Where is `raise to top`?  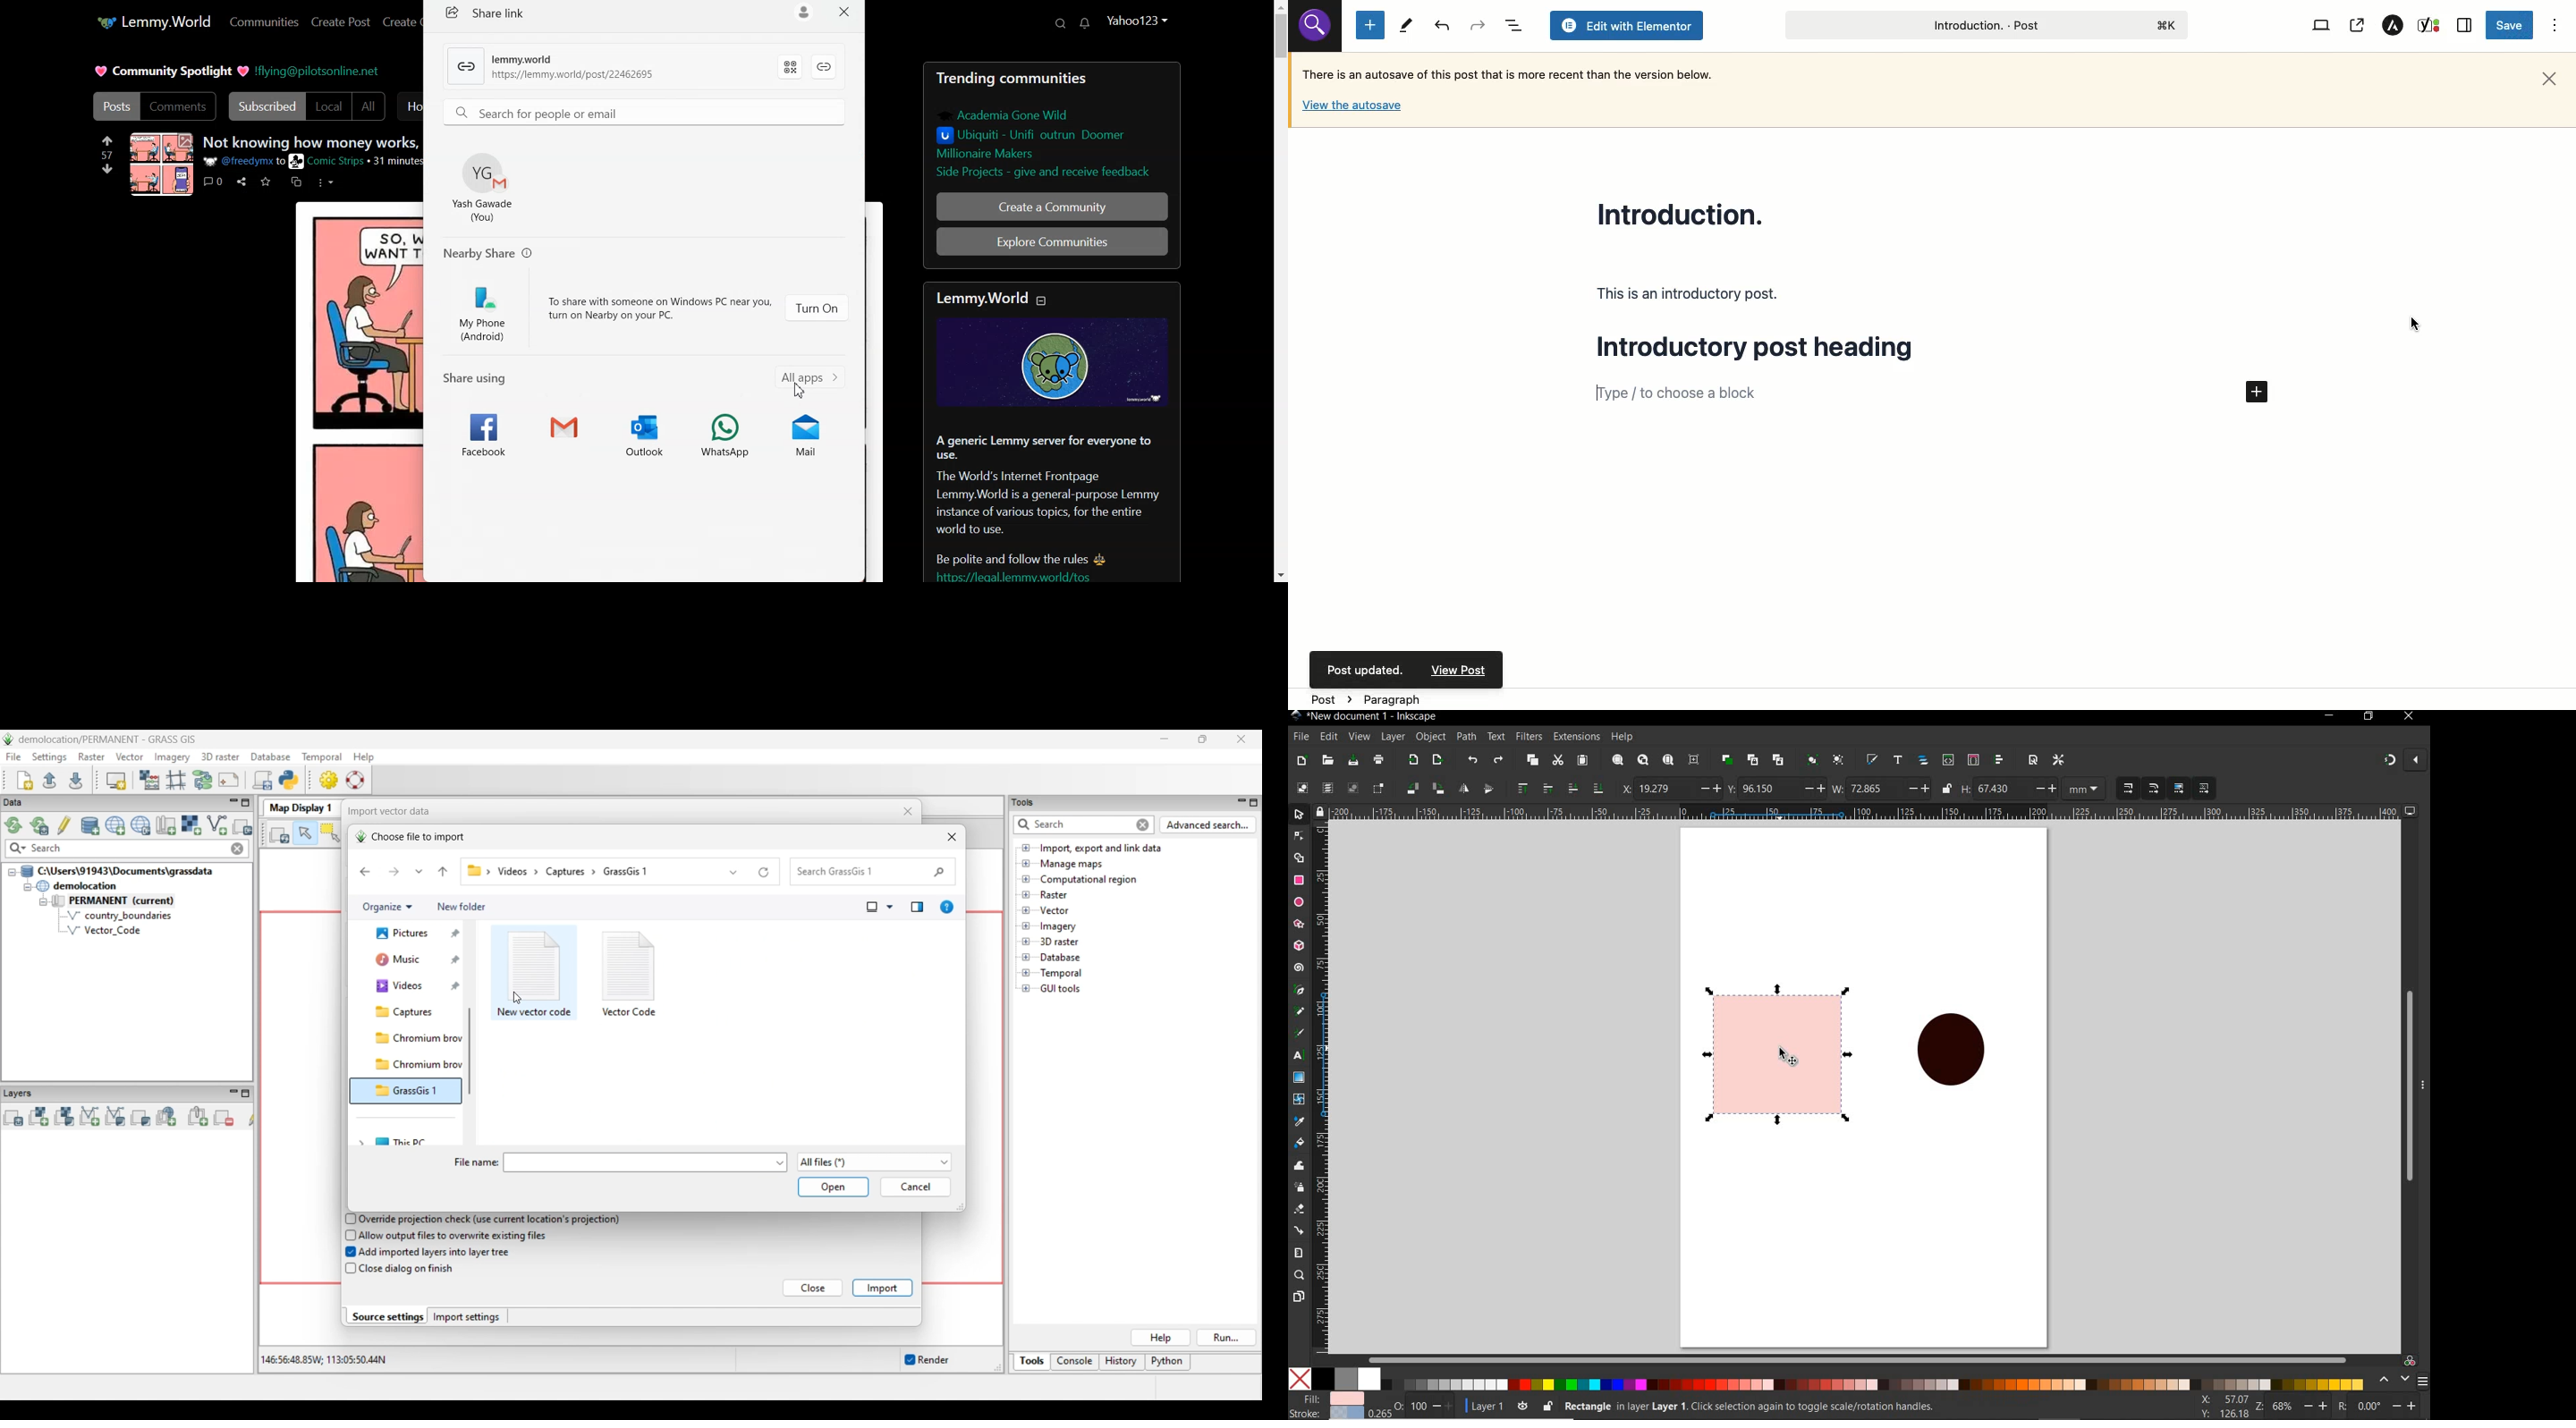 raise to top is located at coordinates (1524, 787).